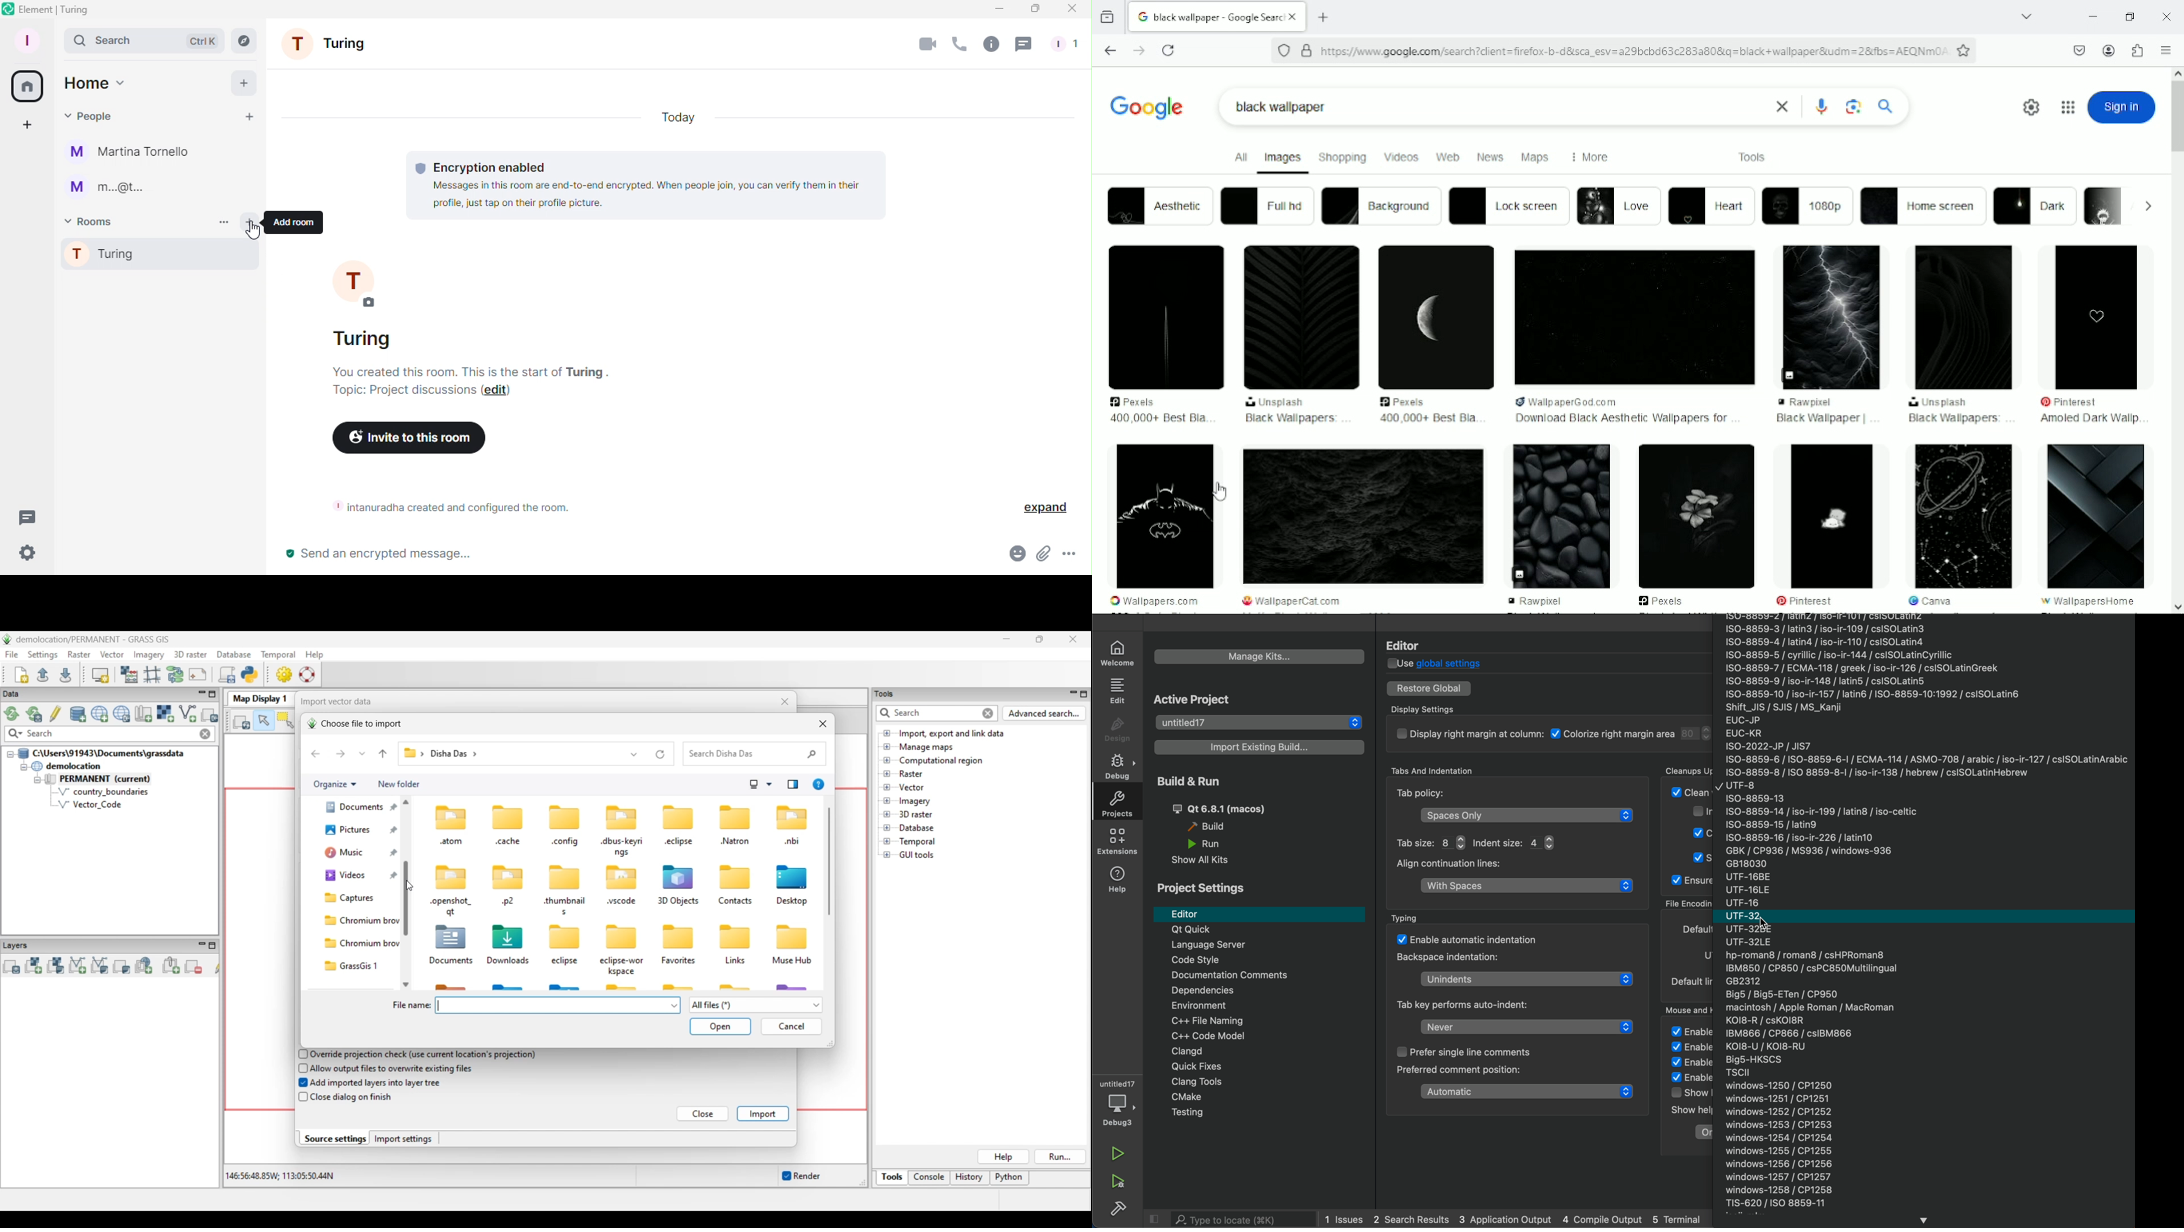 The height and width of the screenshot is (1232, 2184). Describe the element at coordinates (248, 42) in the screenshot. I see `Search rooms` at that location.